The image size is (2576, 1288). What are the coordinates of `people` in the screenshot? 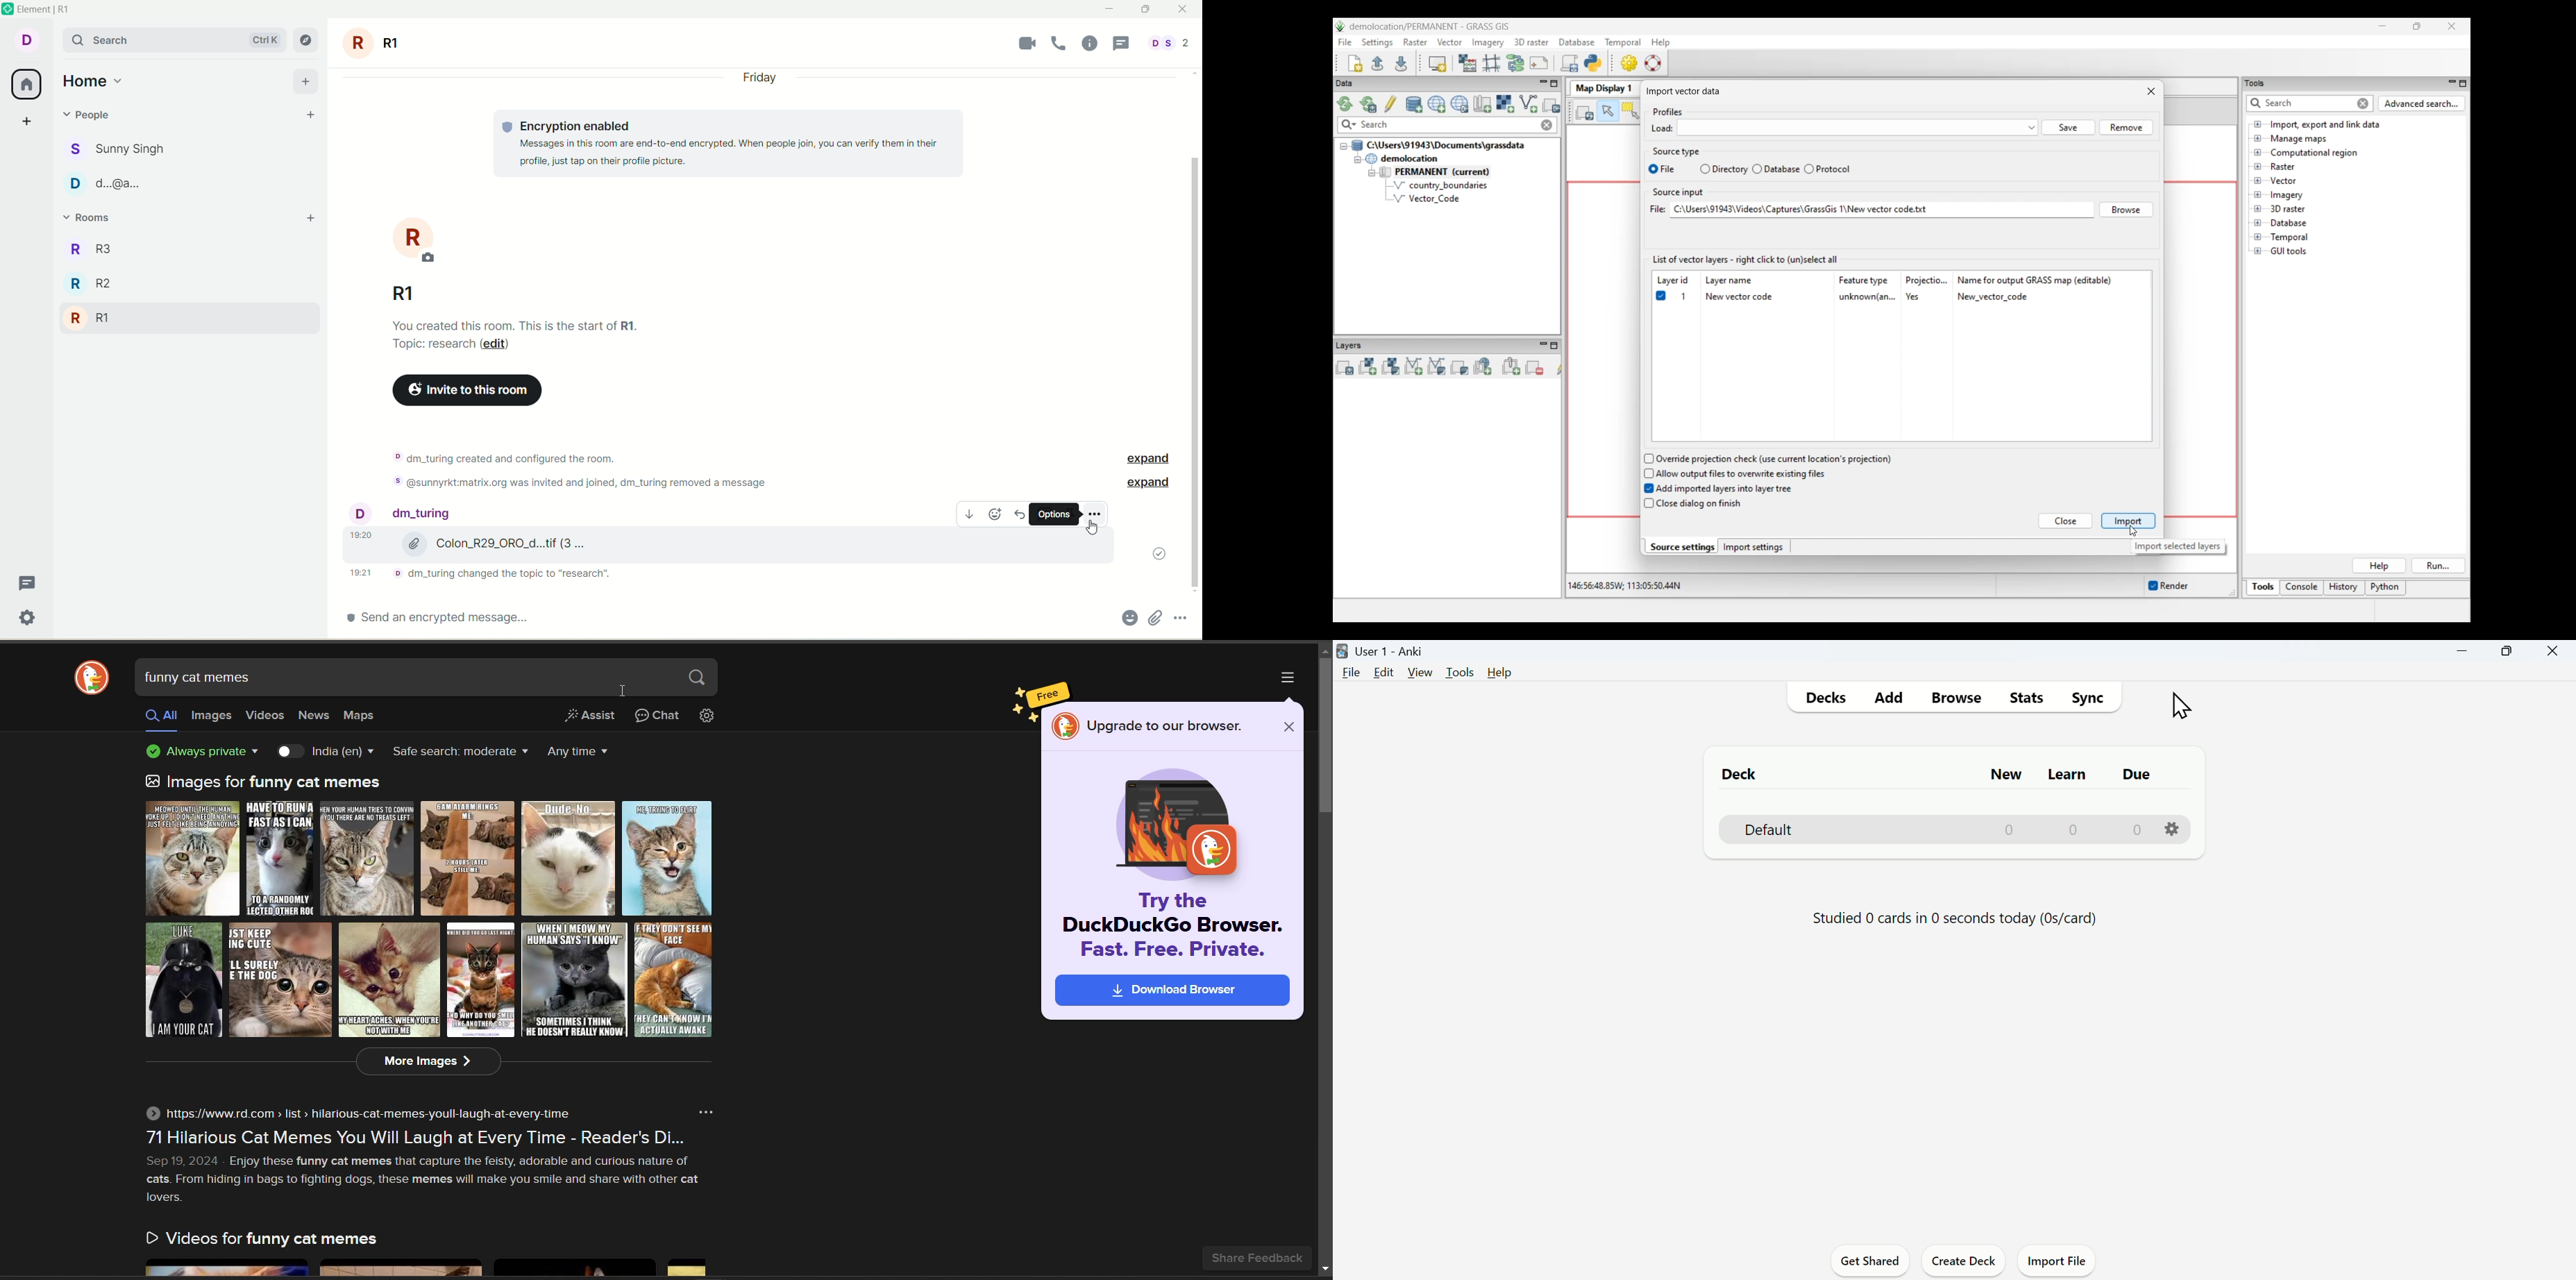 It's located at (1168, 45).